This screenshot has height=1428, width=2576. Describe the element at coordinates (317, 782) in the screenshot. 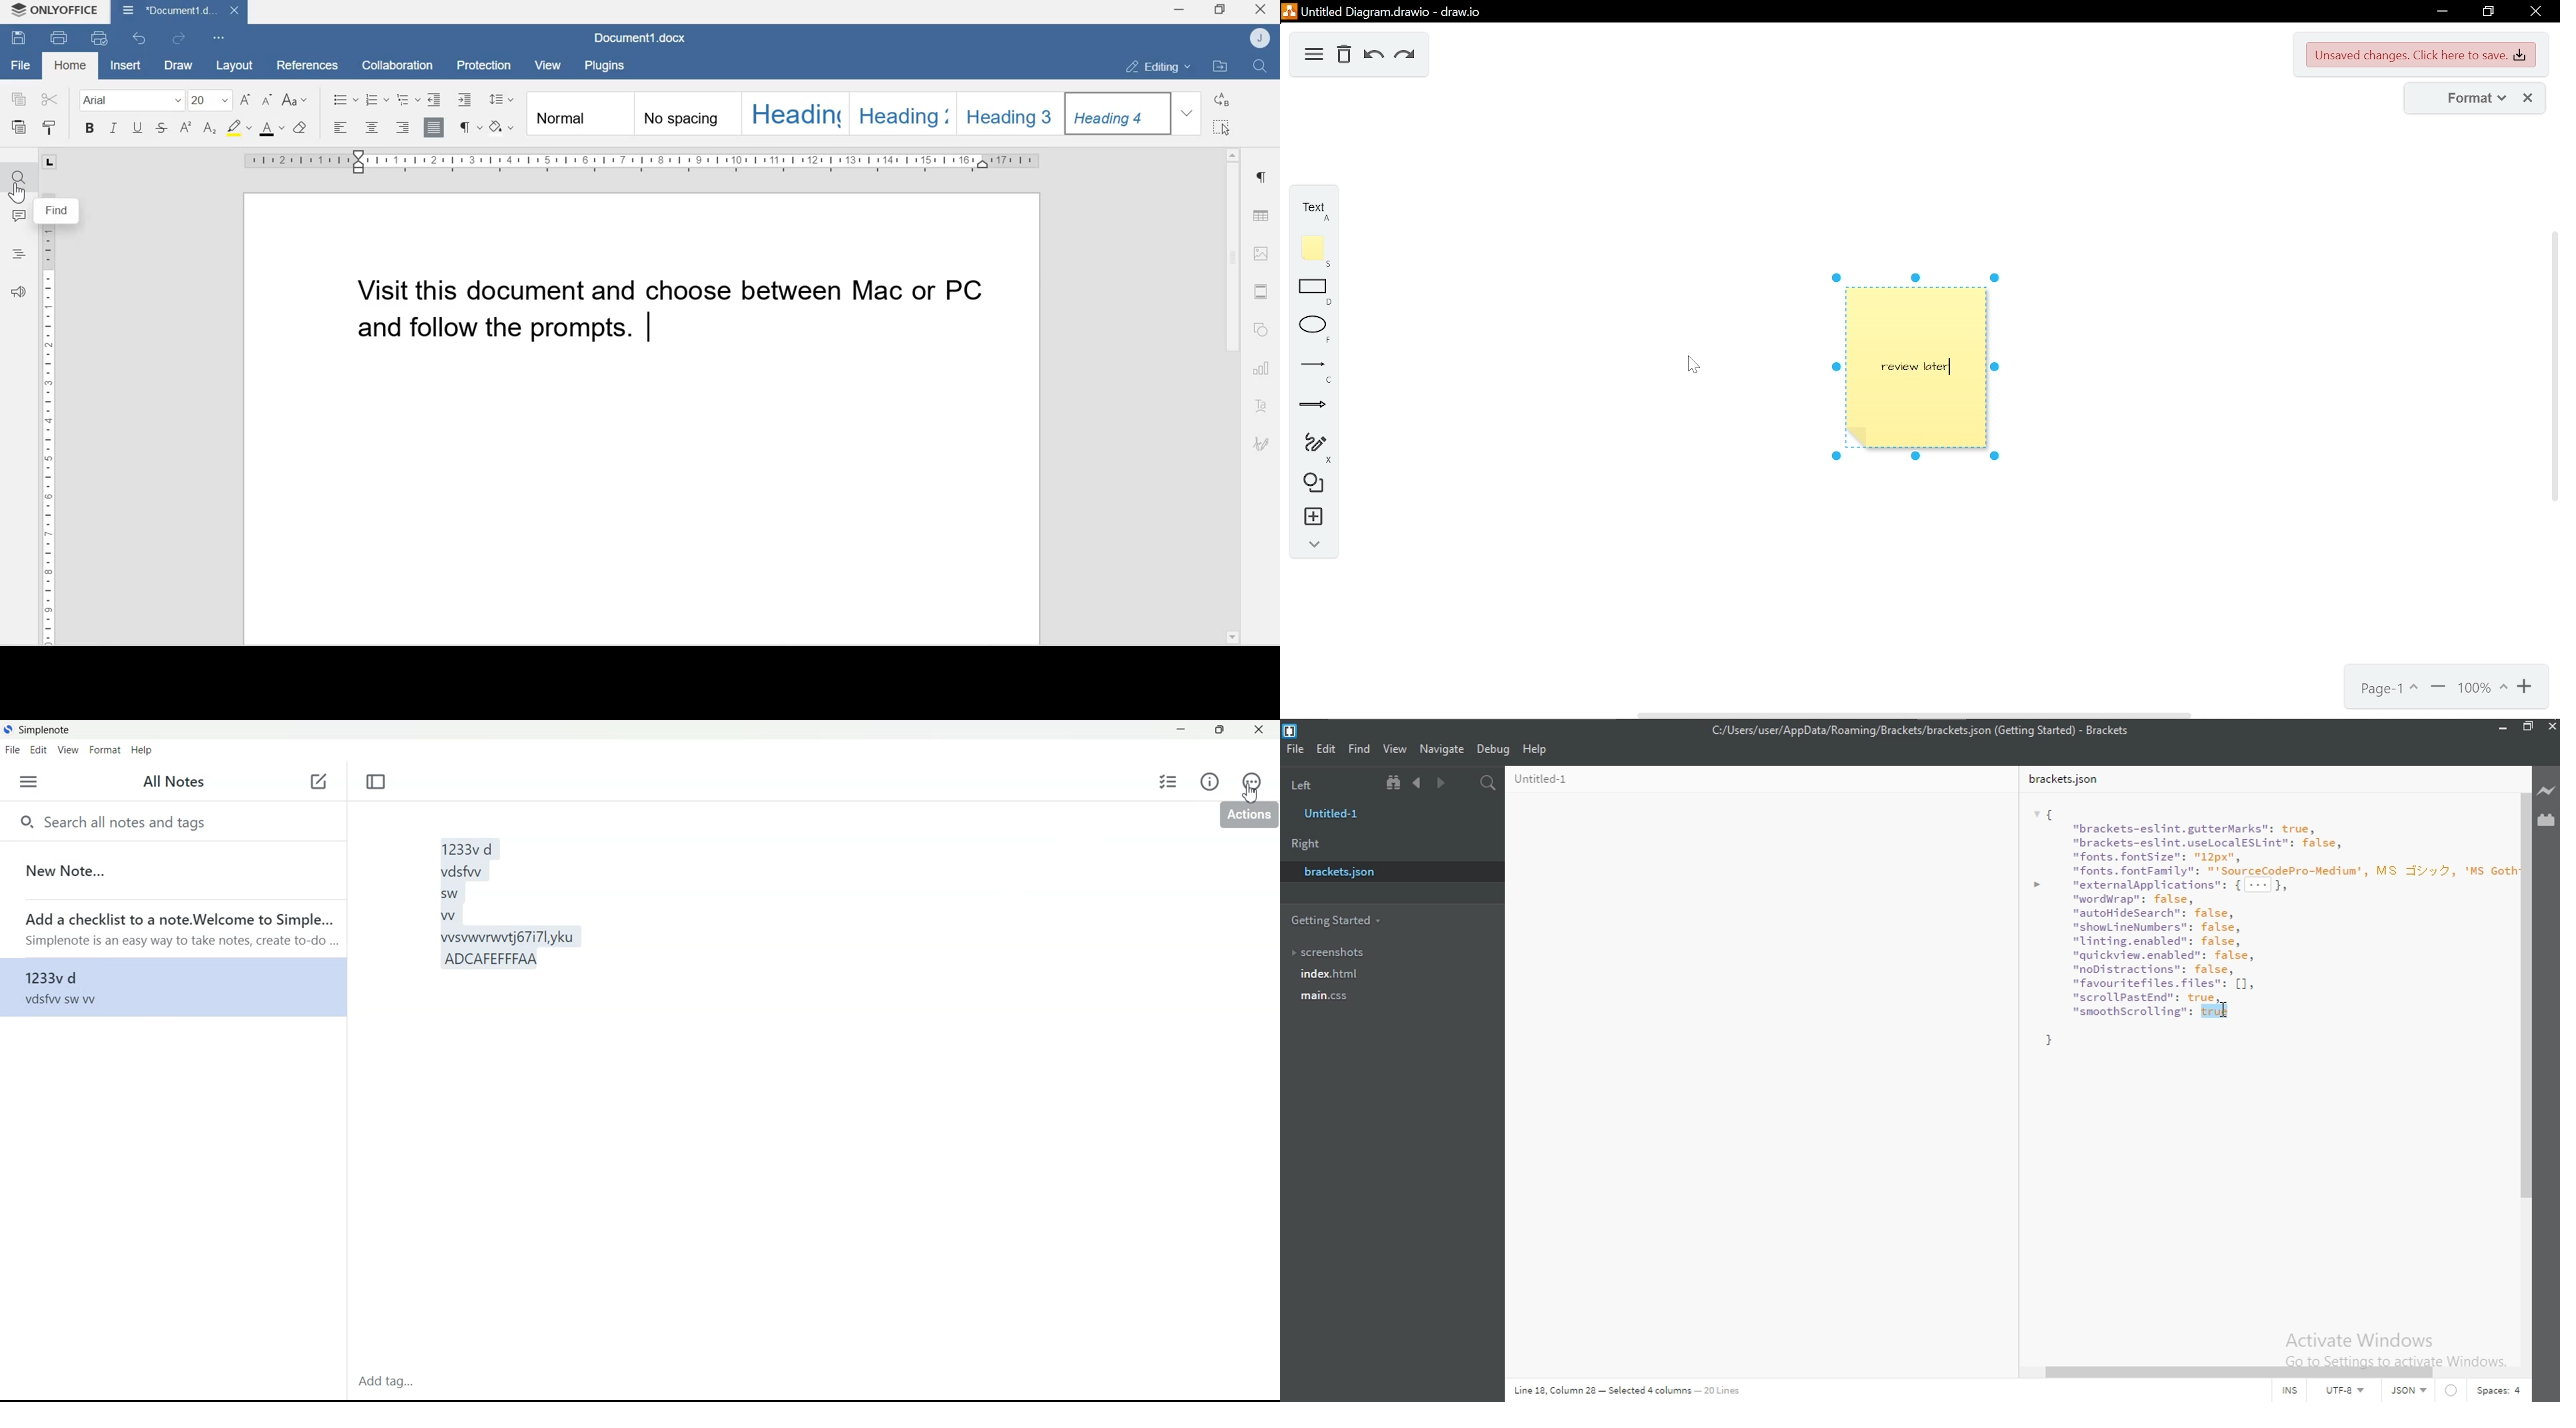

I see `Add new notes` at that location.